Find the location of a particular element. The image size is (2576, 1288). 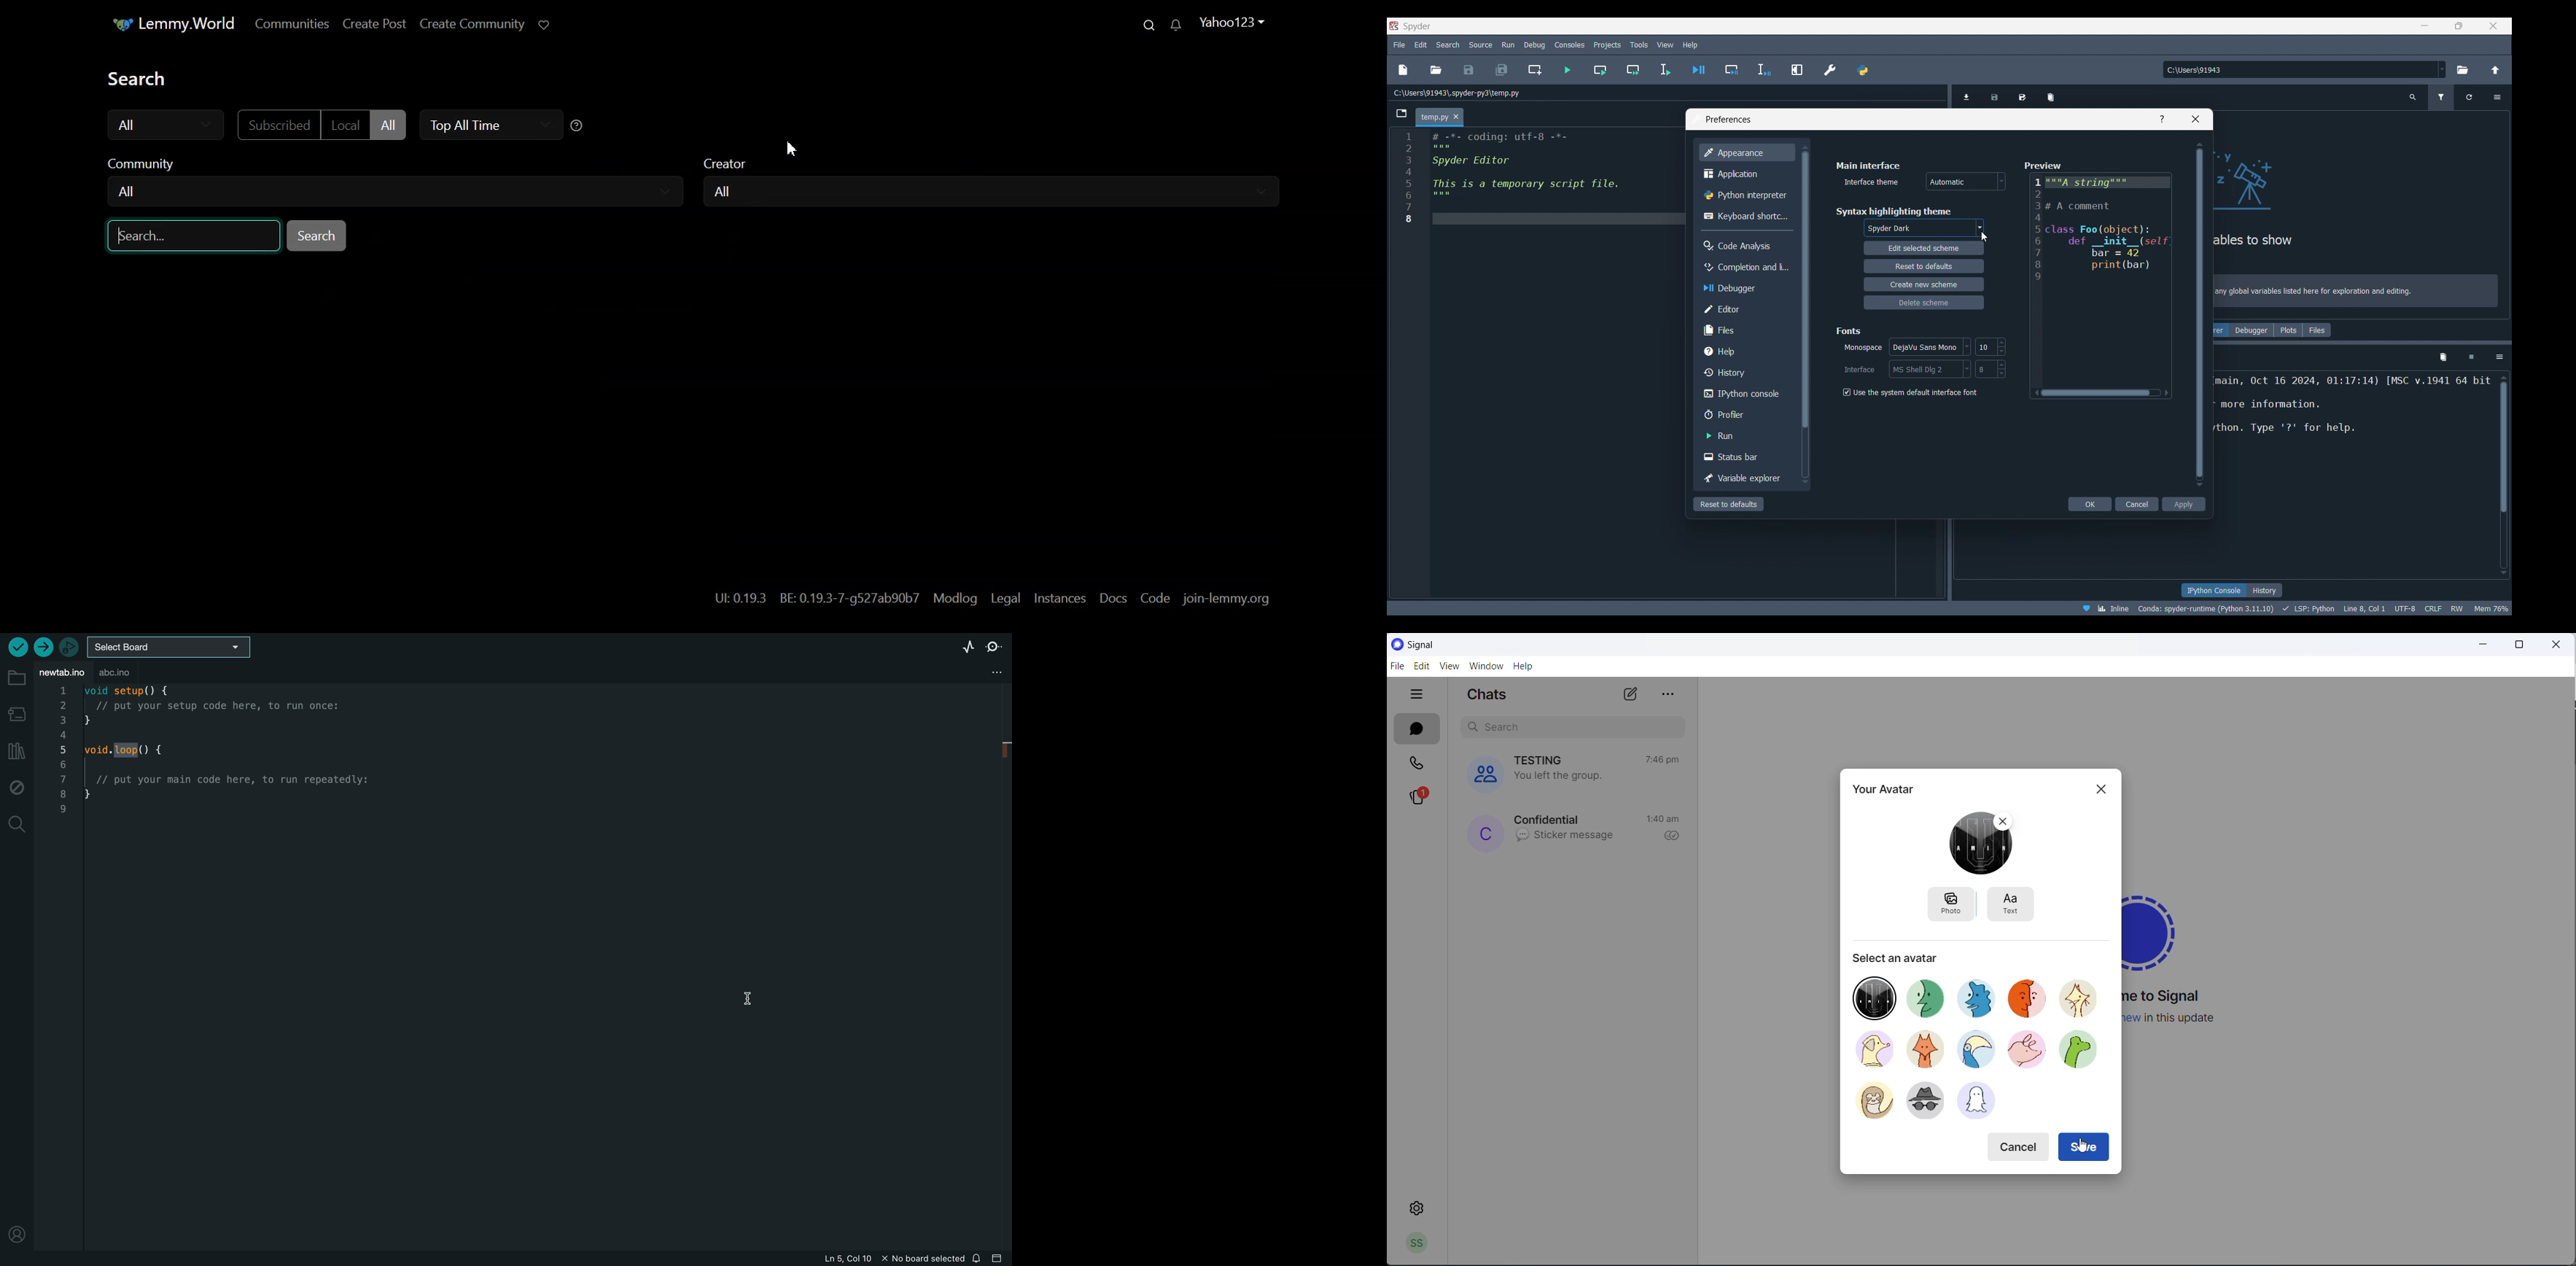

avatar is located at coordinates (1982, 997).